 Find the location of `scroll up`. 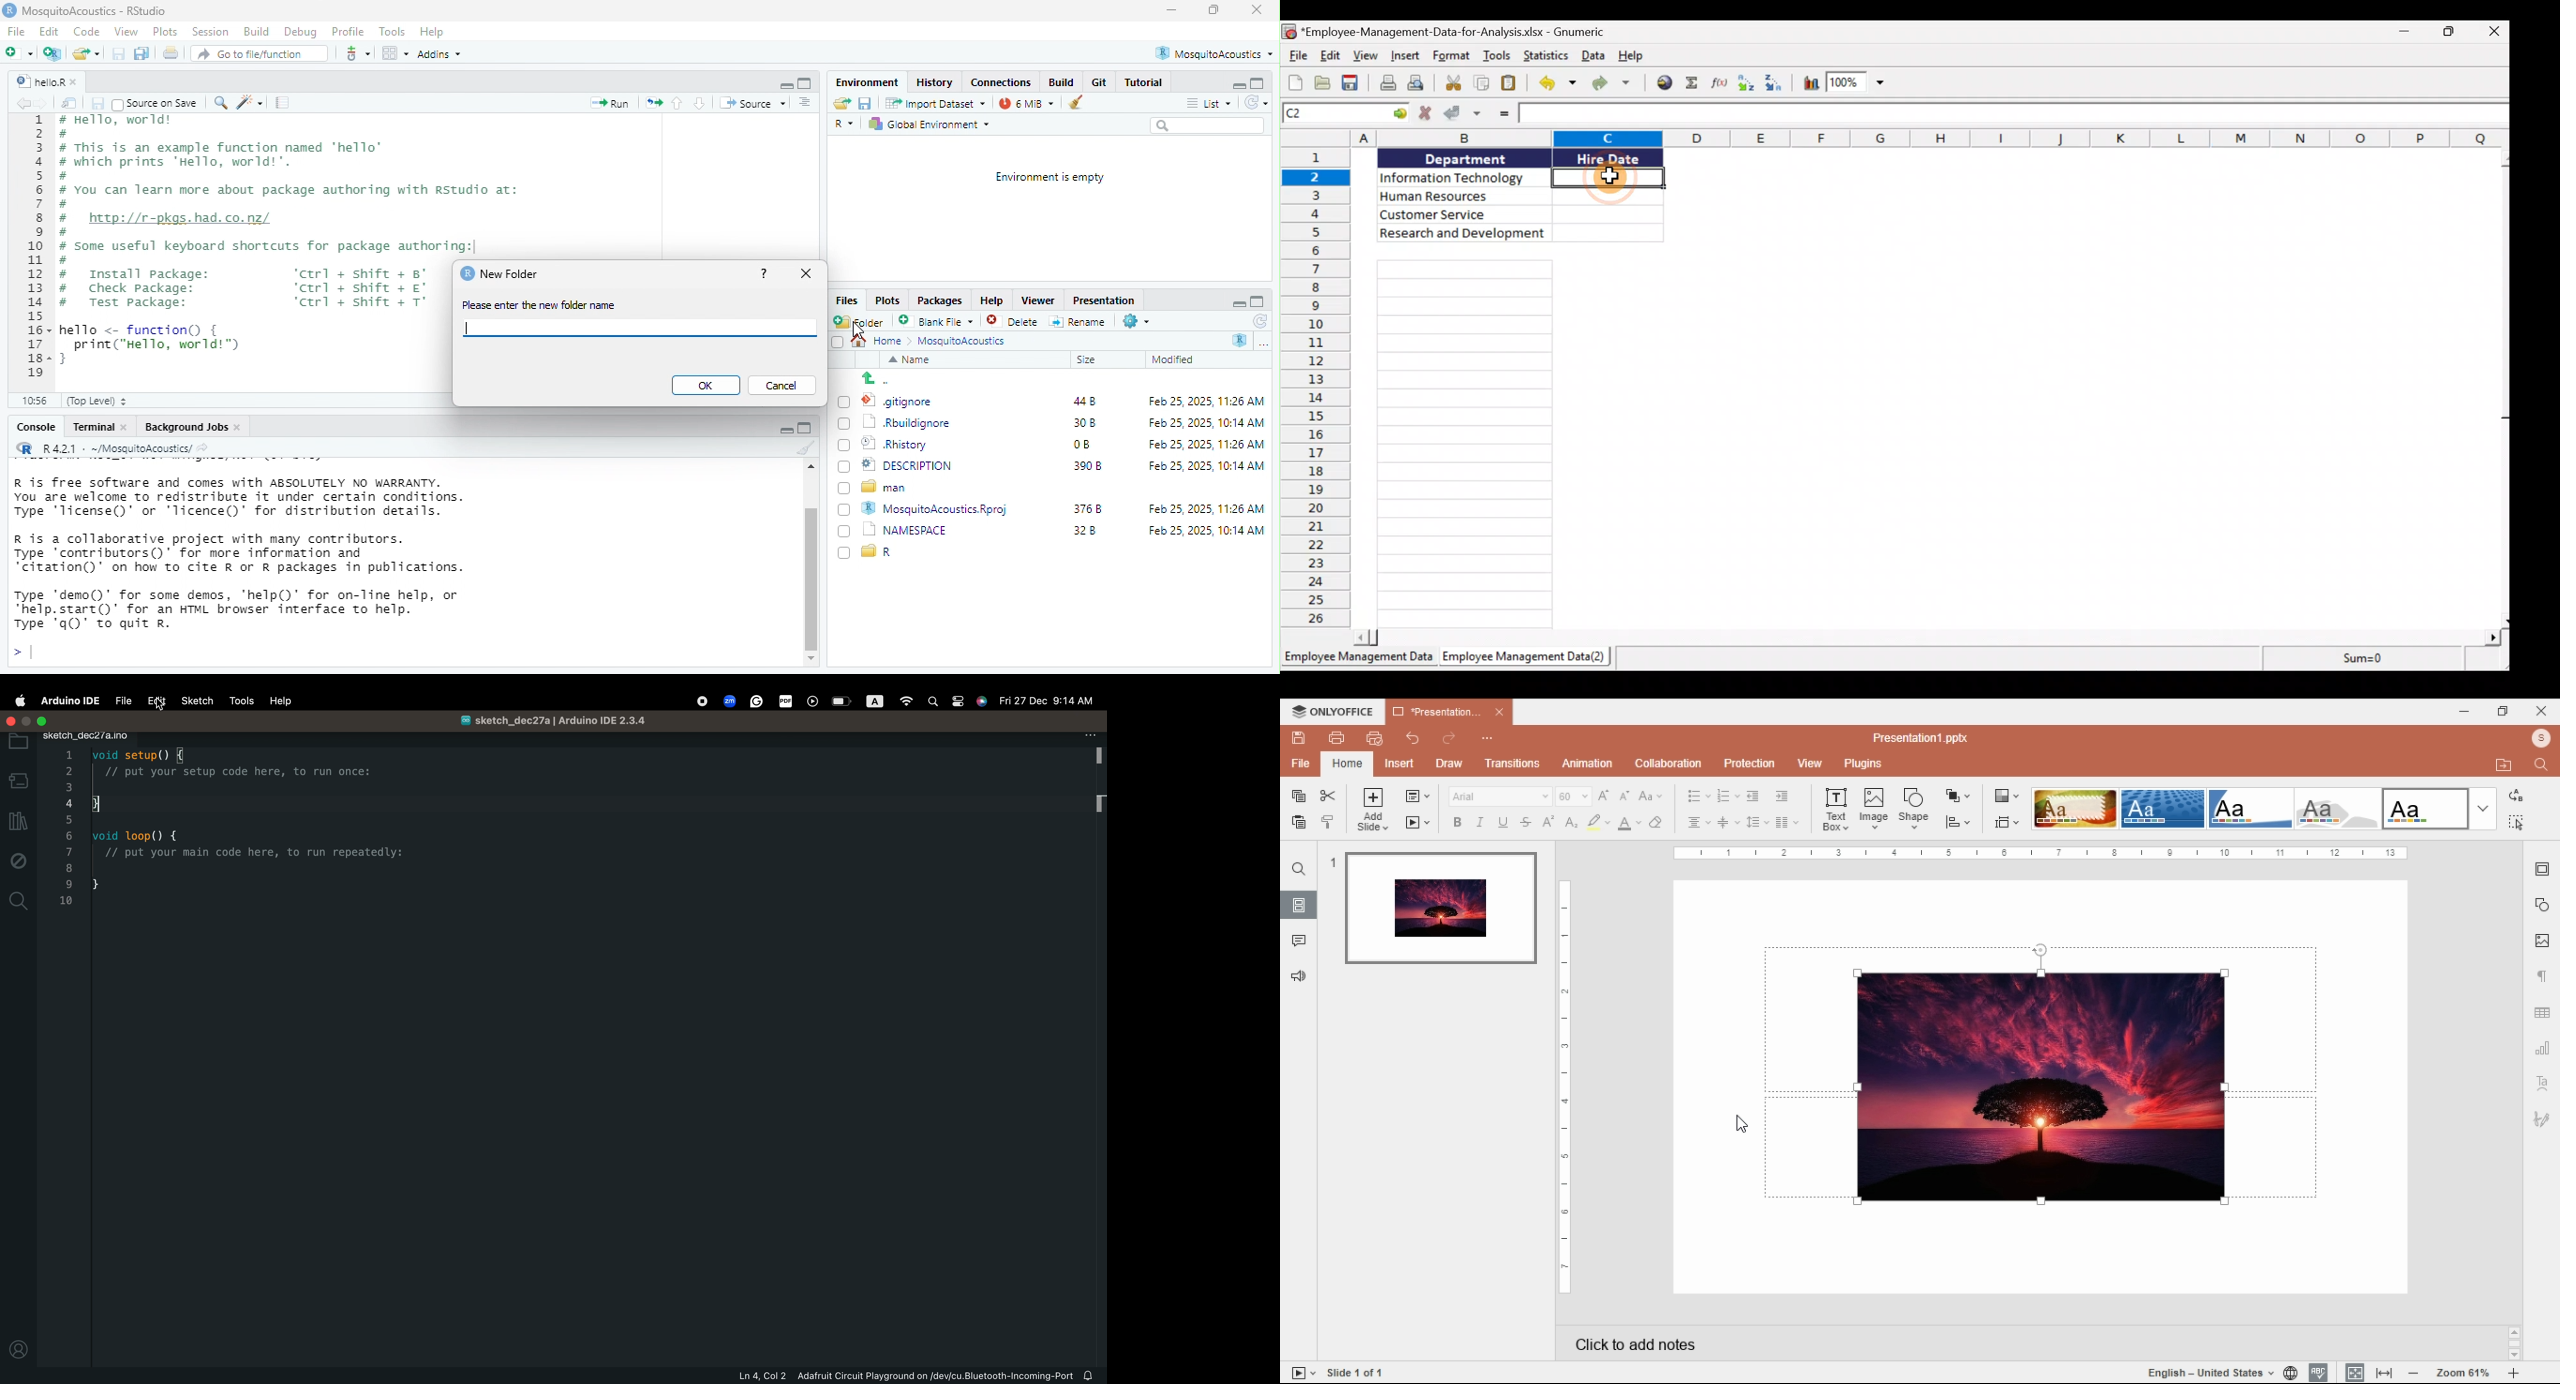

scroll up is located at coordinates (809, 469).